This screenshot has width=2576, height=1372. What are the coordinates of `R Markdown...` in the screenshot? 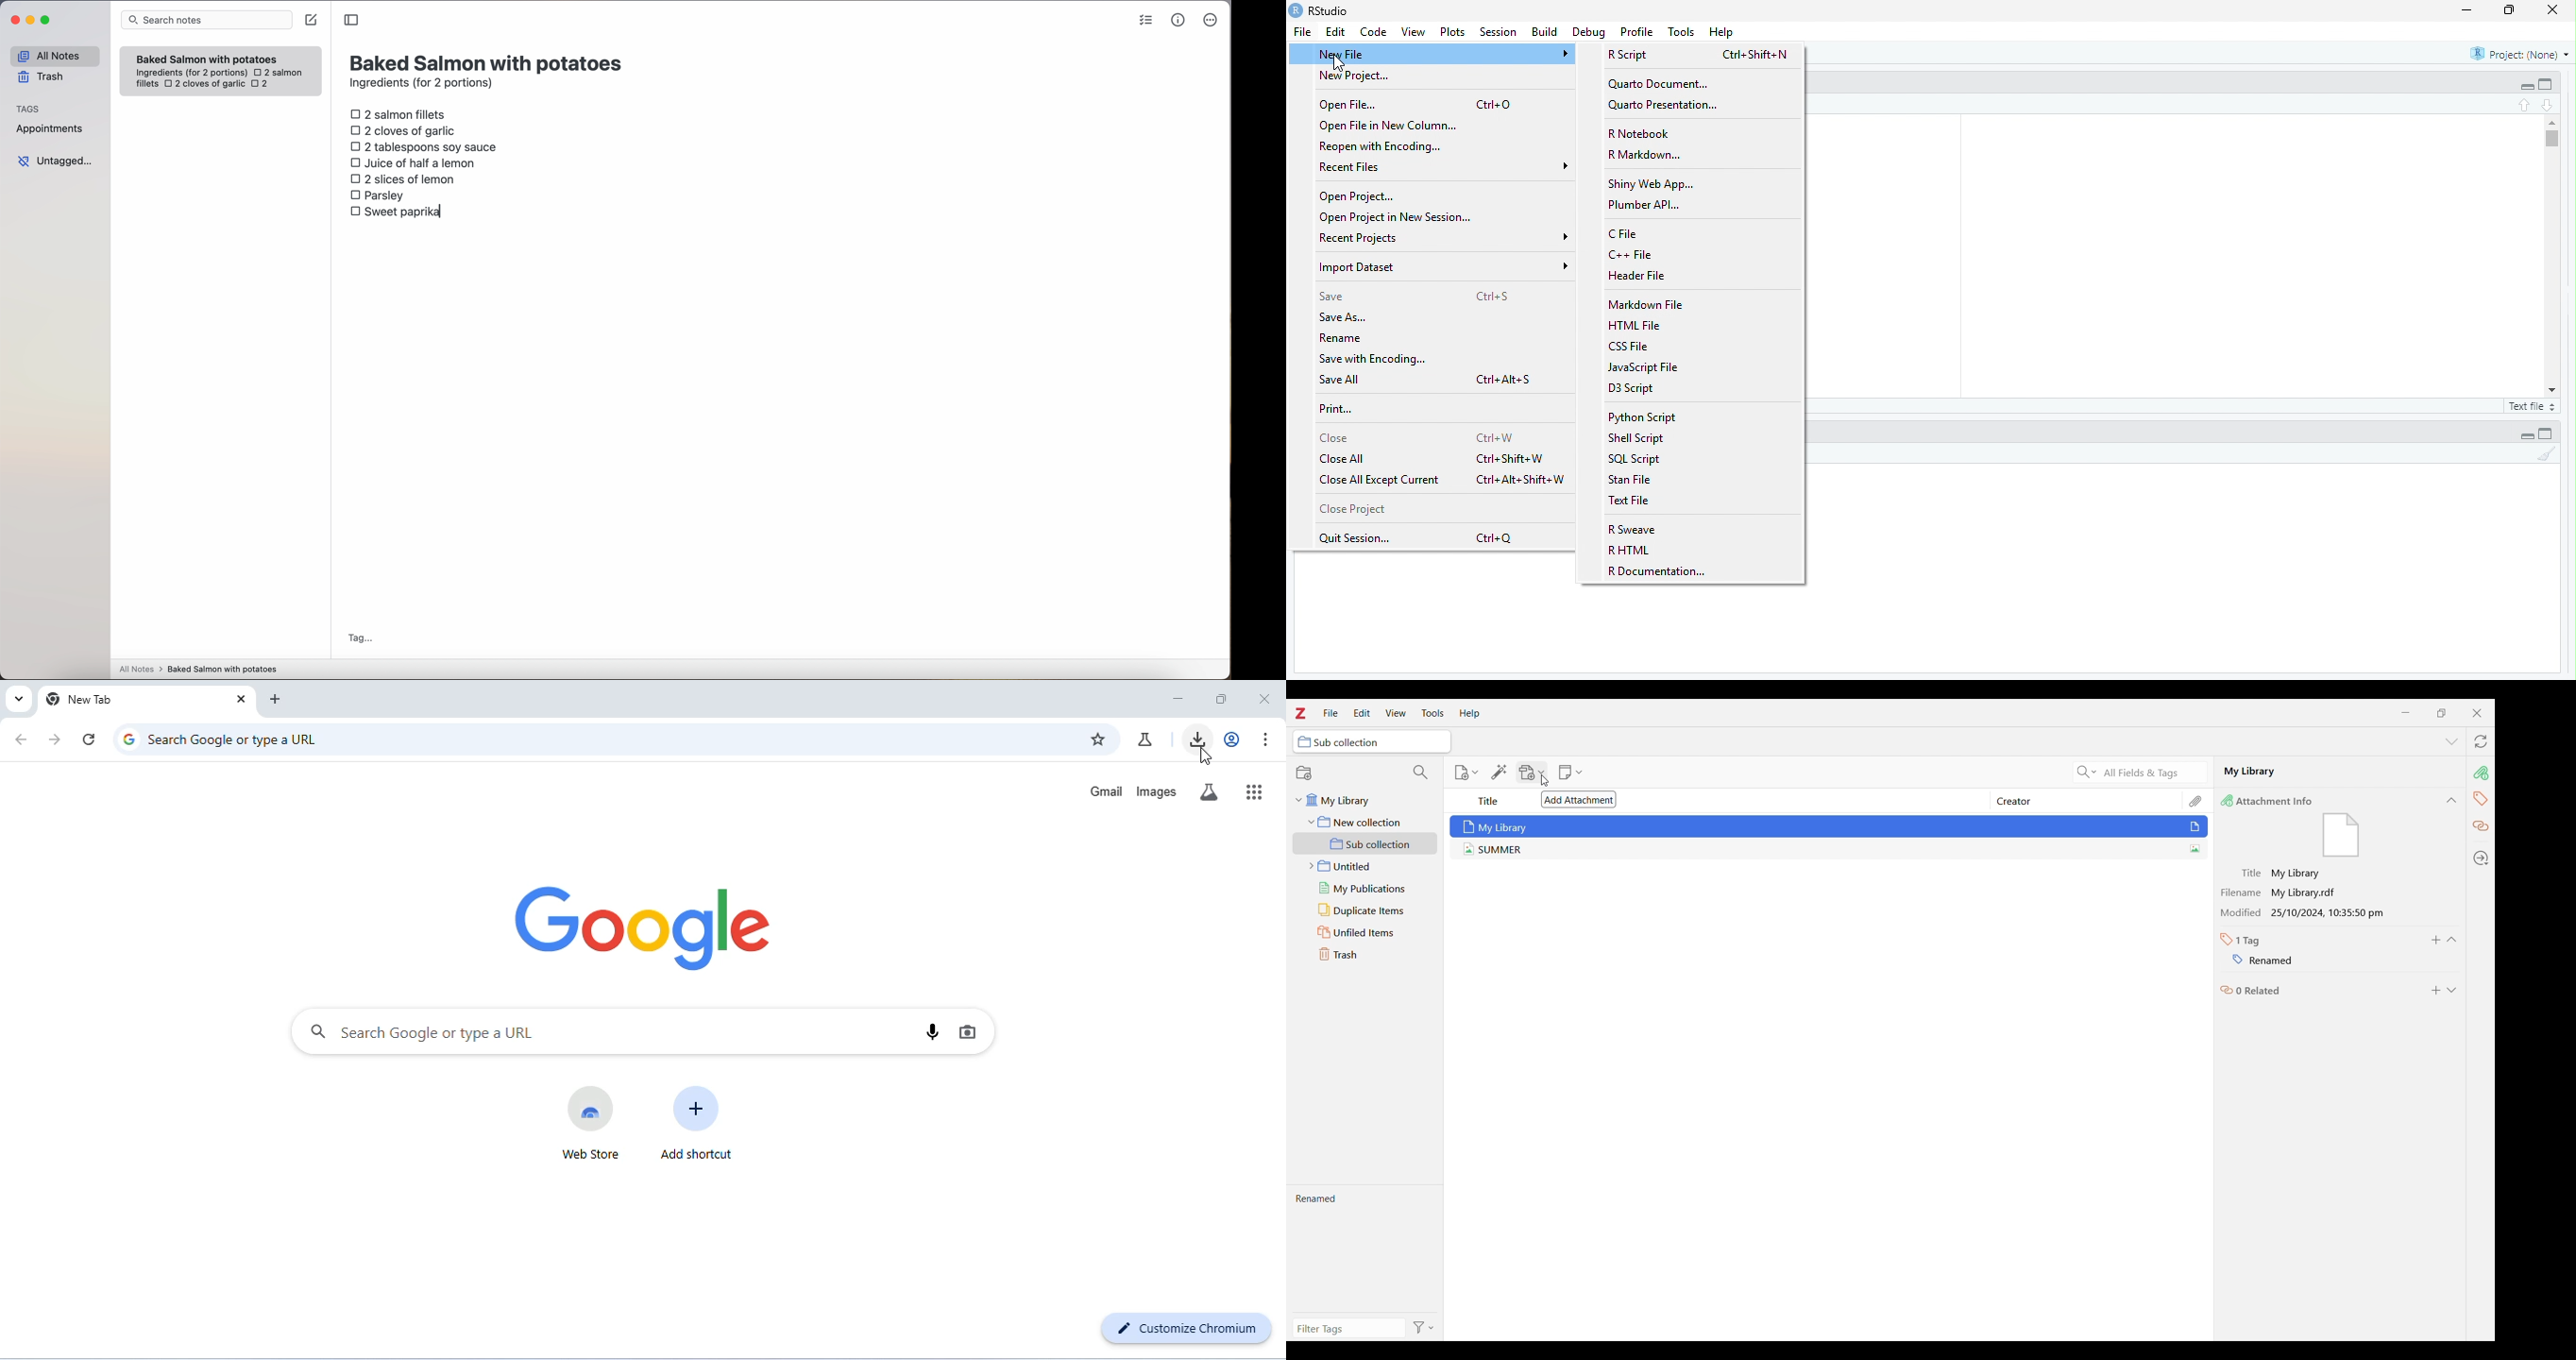 It's located at (1647, 155).